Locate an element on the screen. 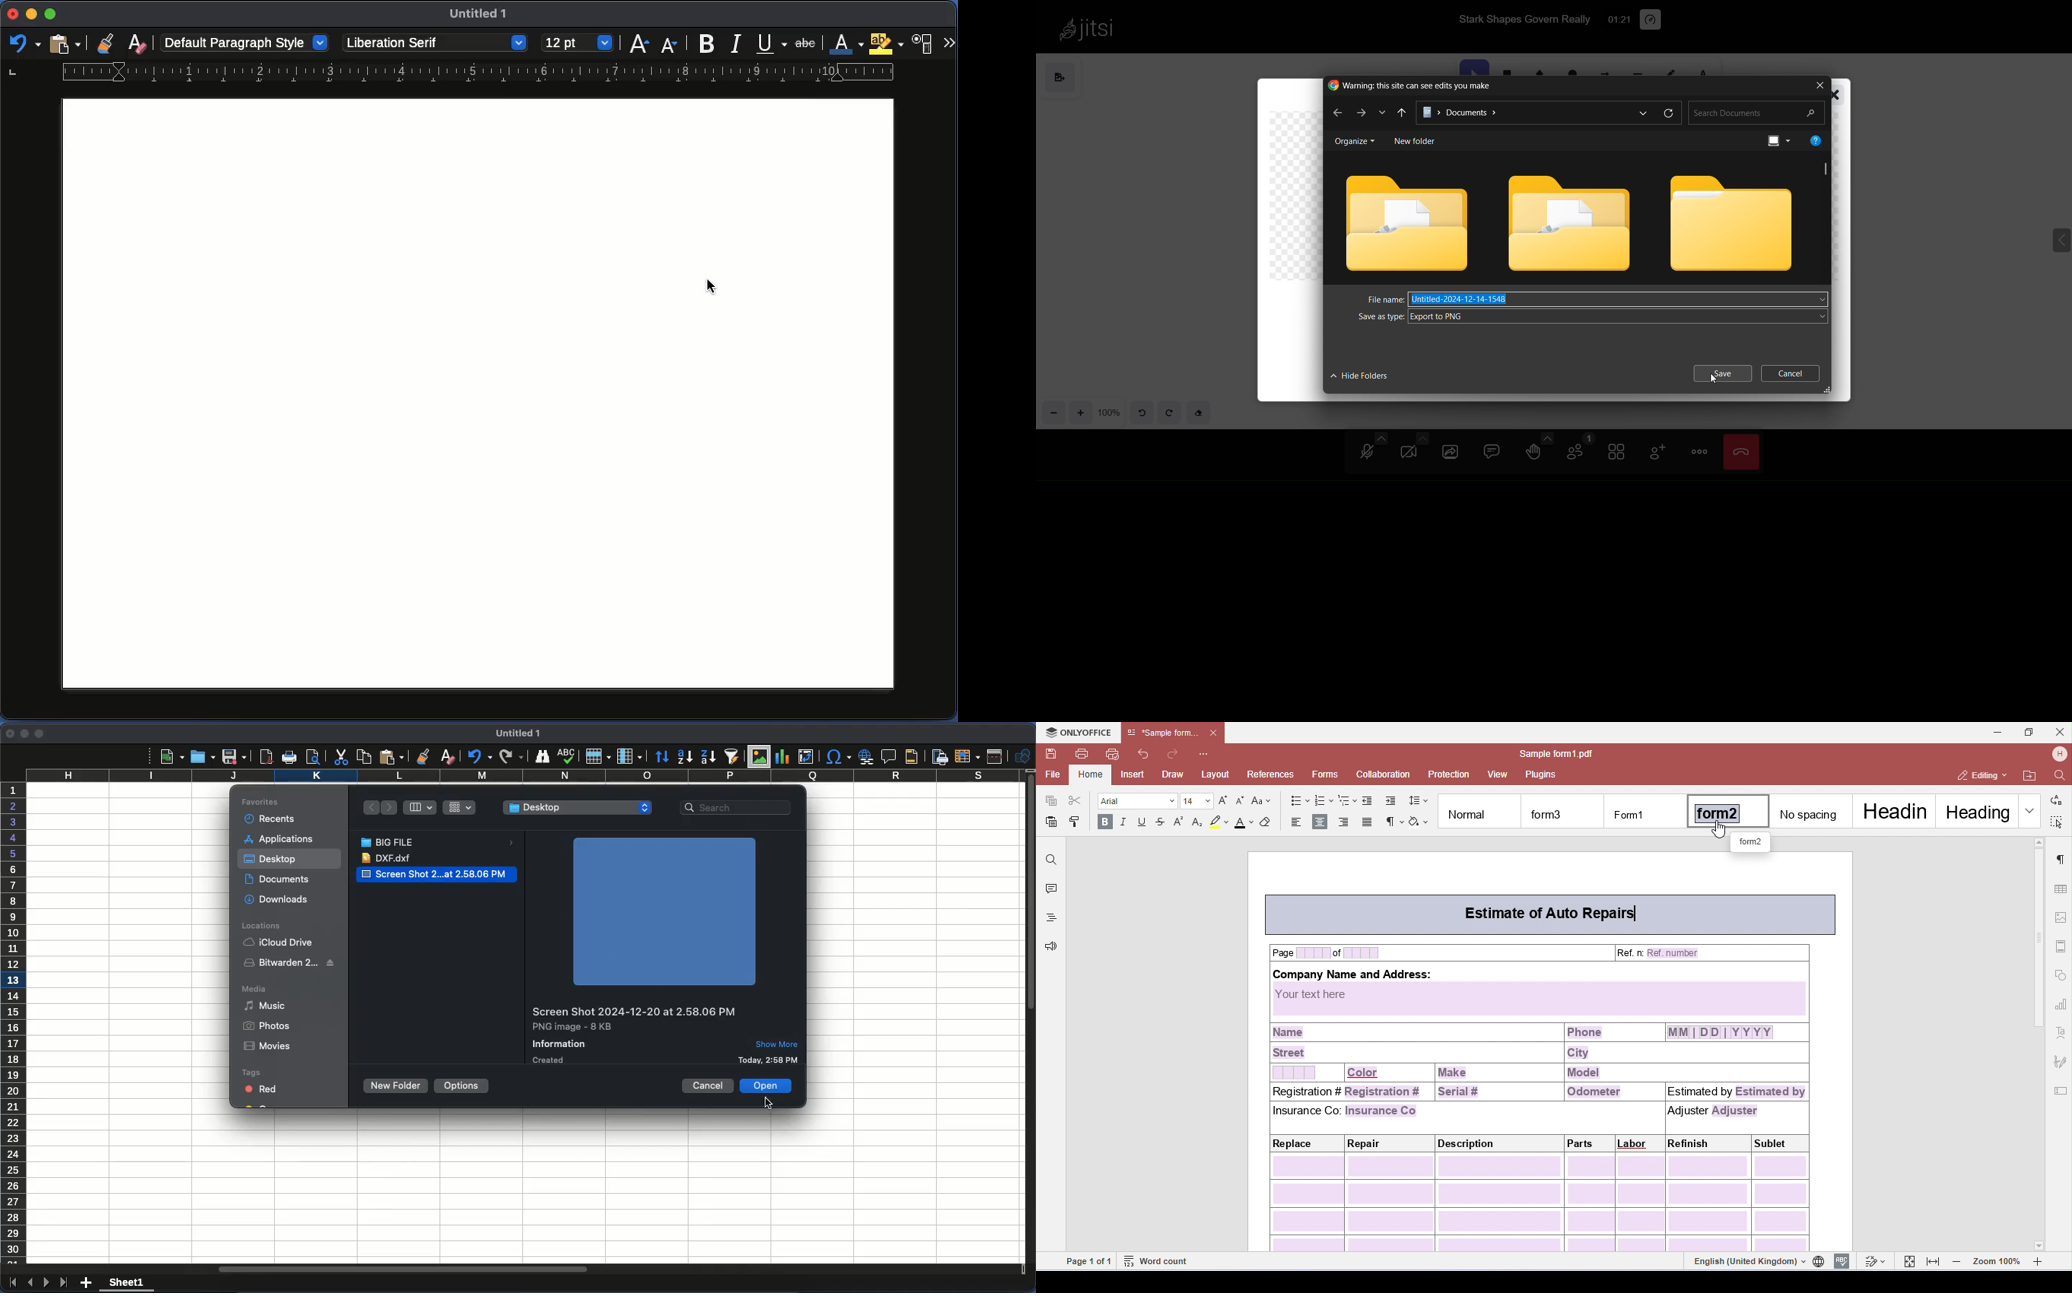 The image size is (2072, 1316). last sheet is located at coordinates (65, 1283).